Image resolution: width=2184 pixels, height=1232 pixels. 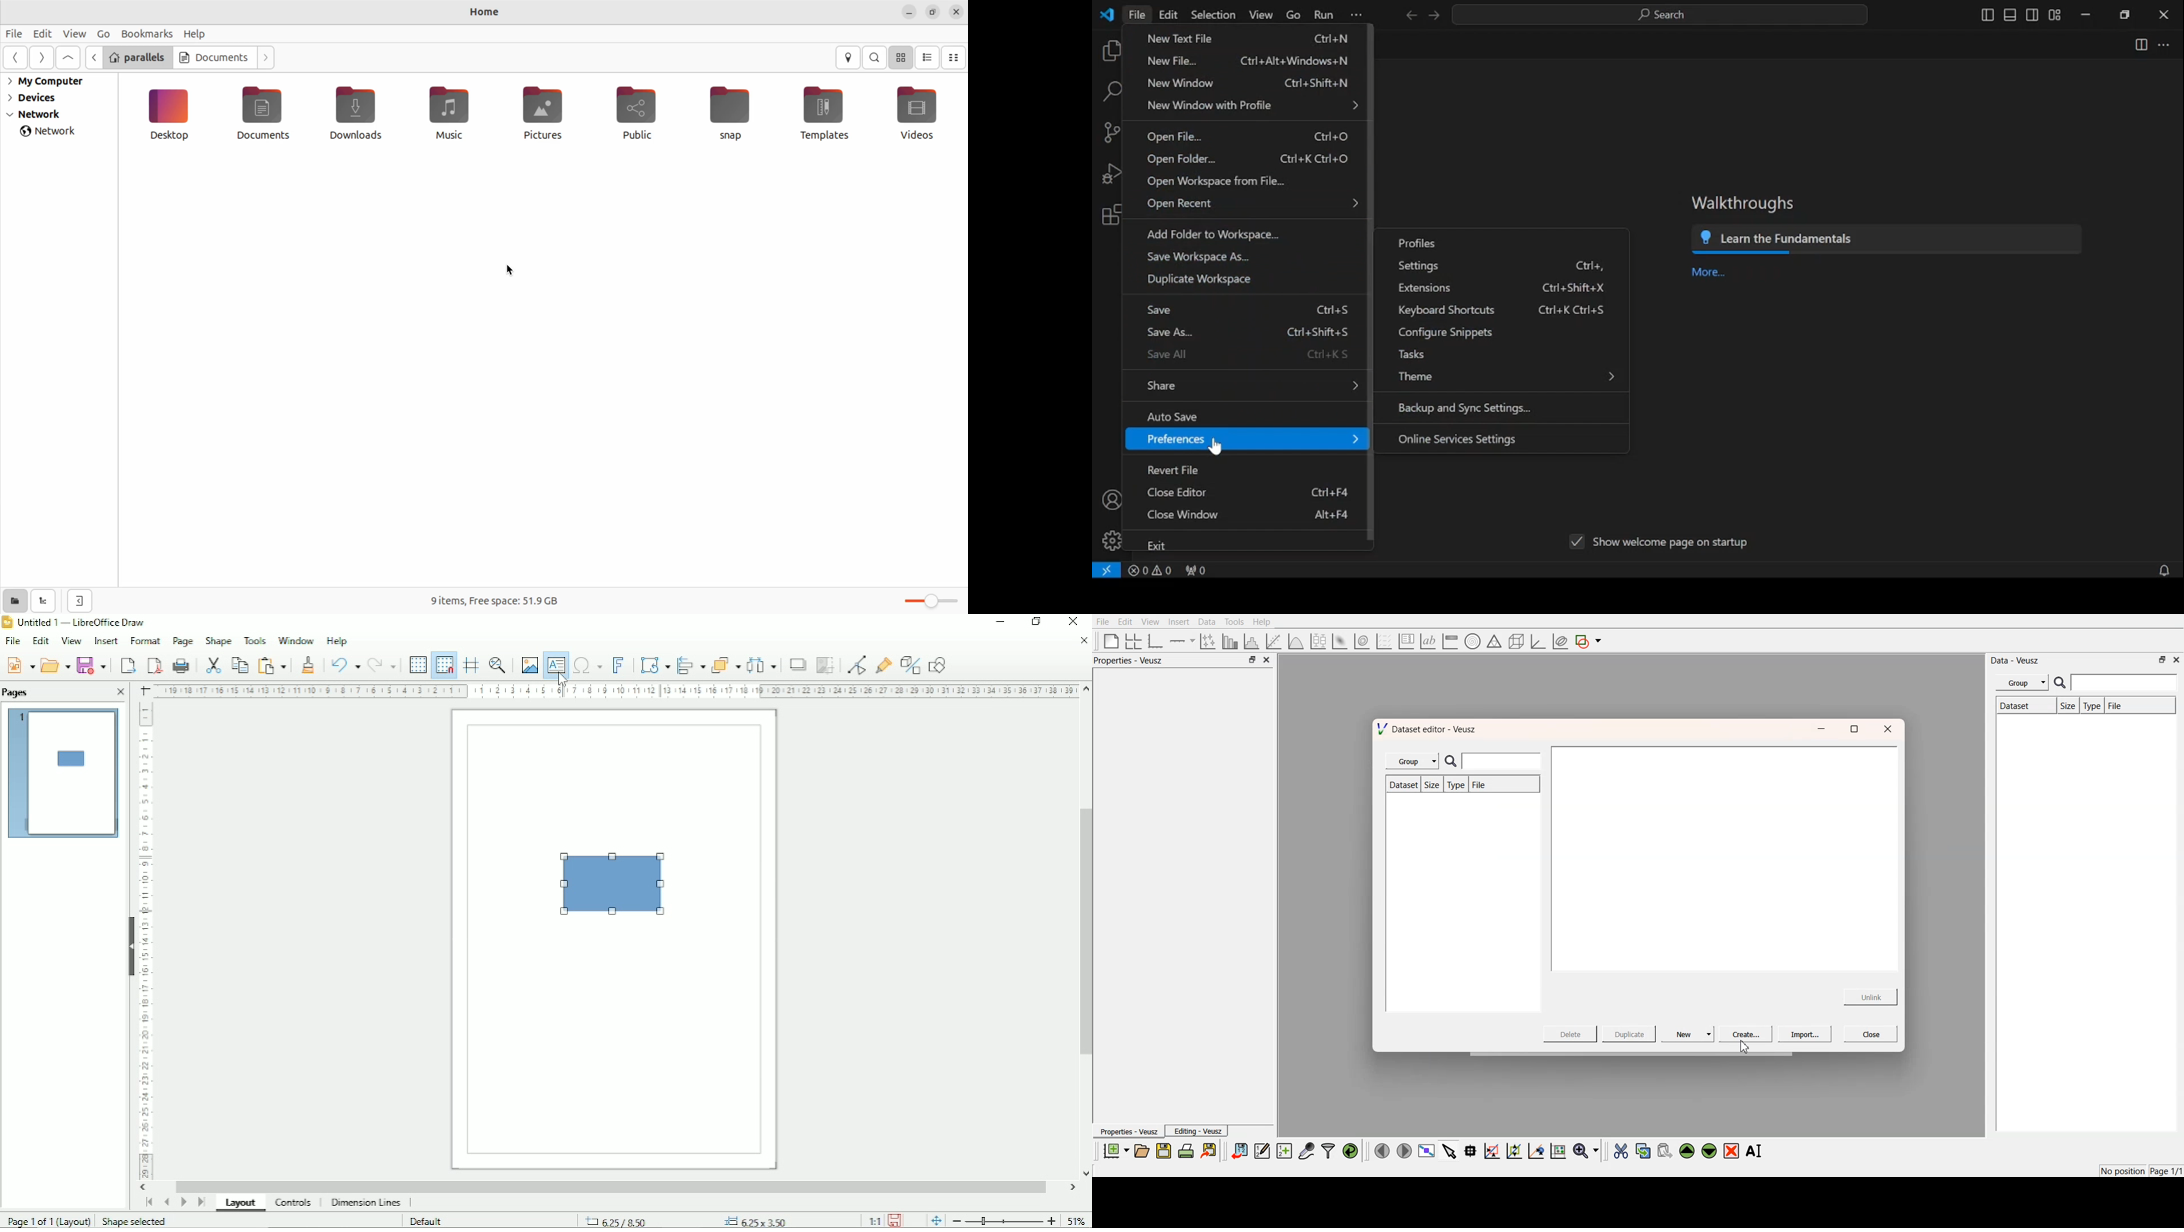 I want to click on Devices, so click(x=40, y=98).